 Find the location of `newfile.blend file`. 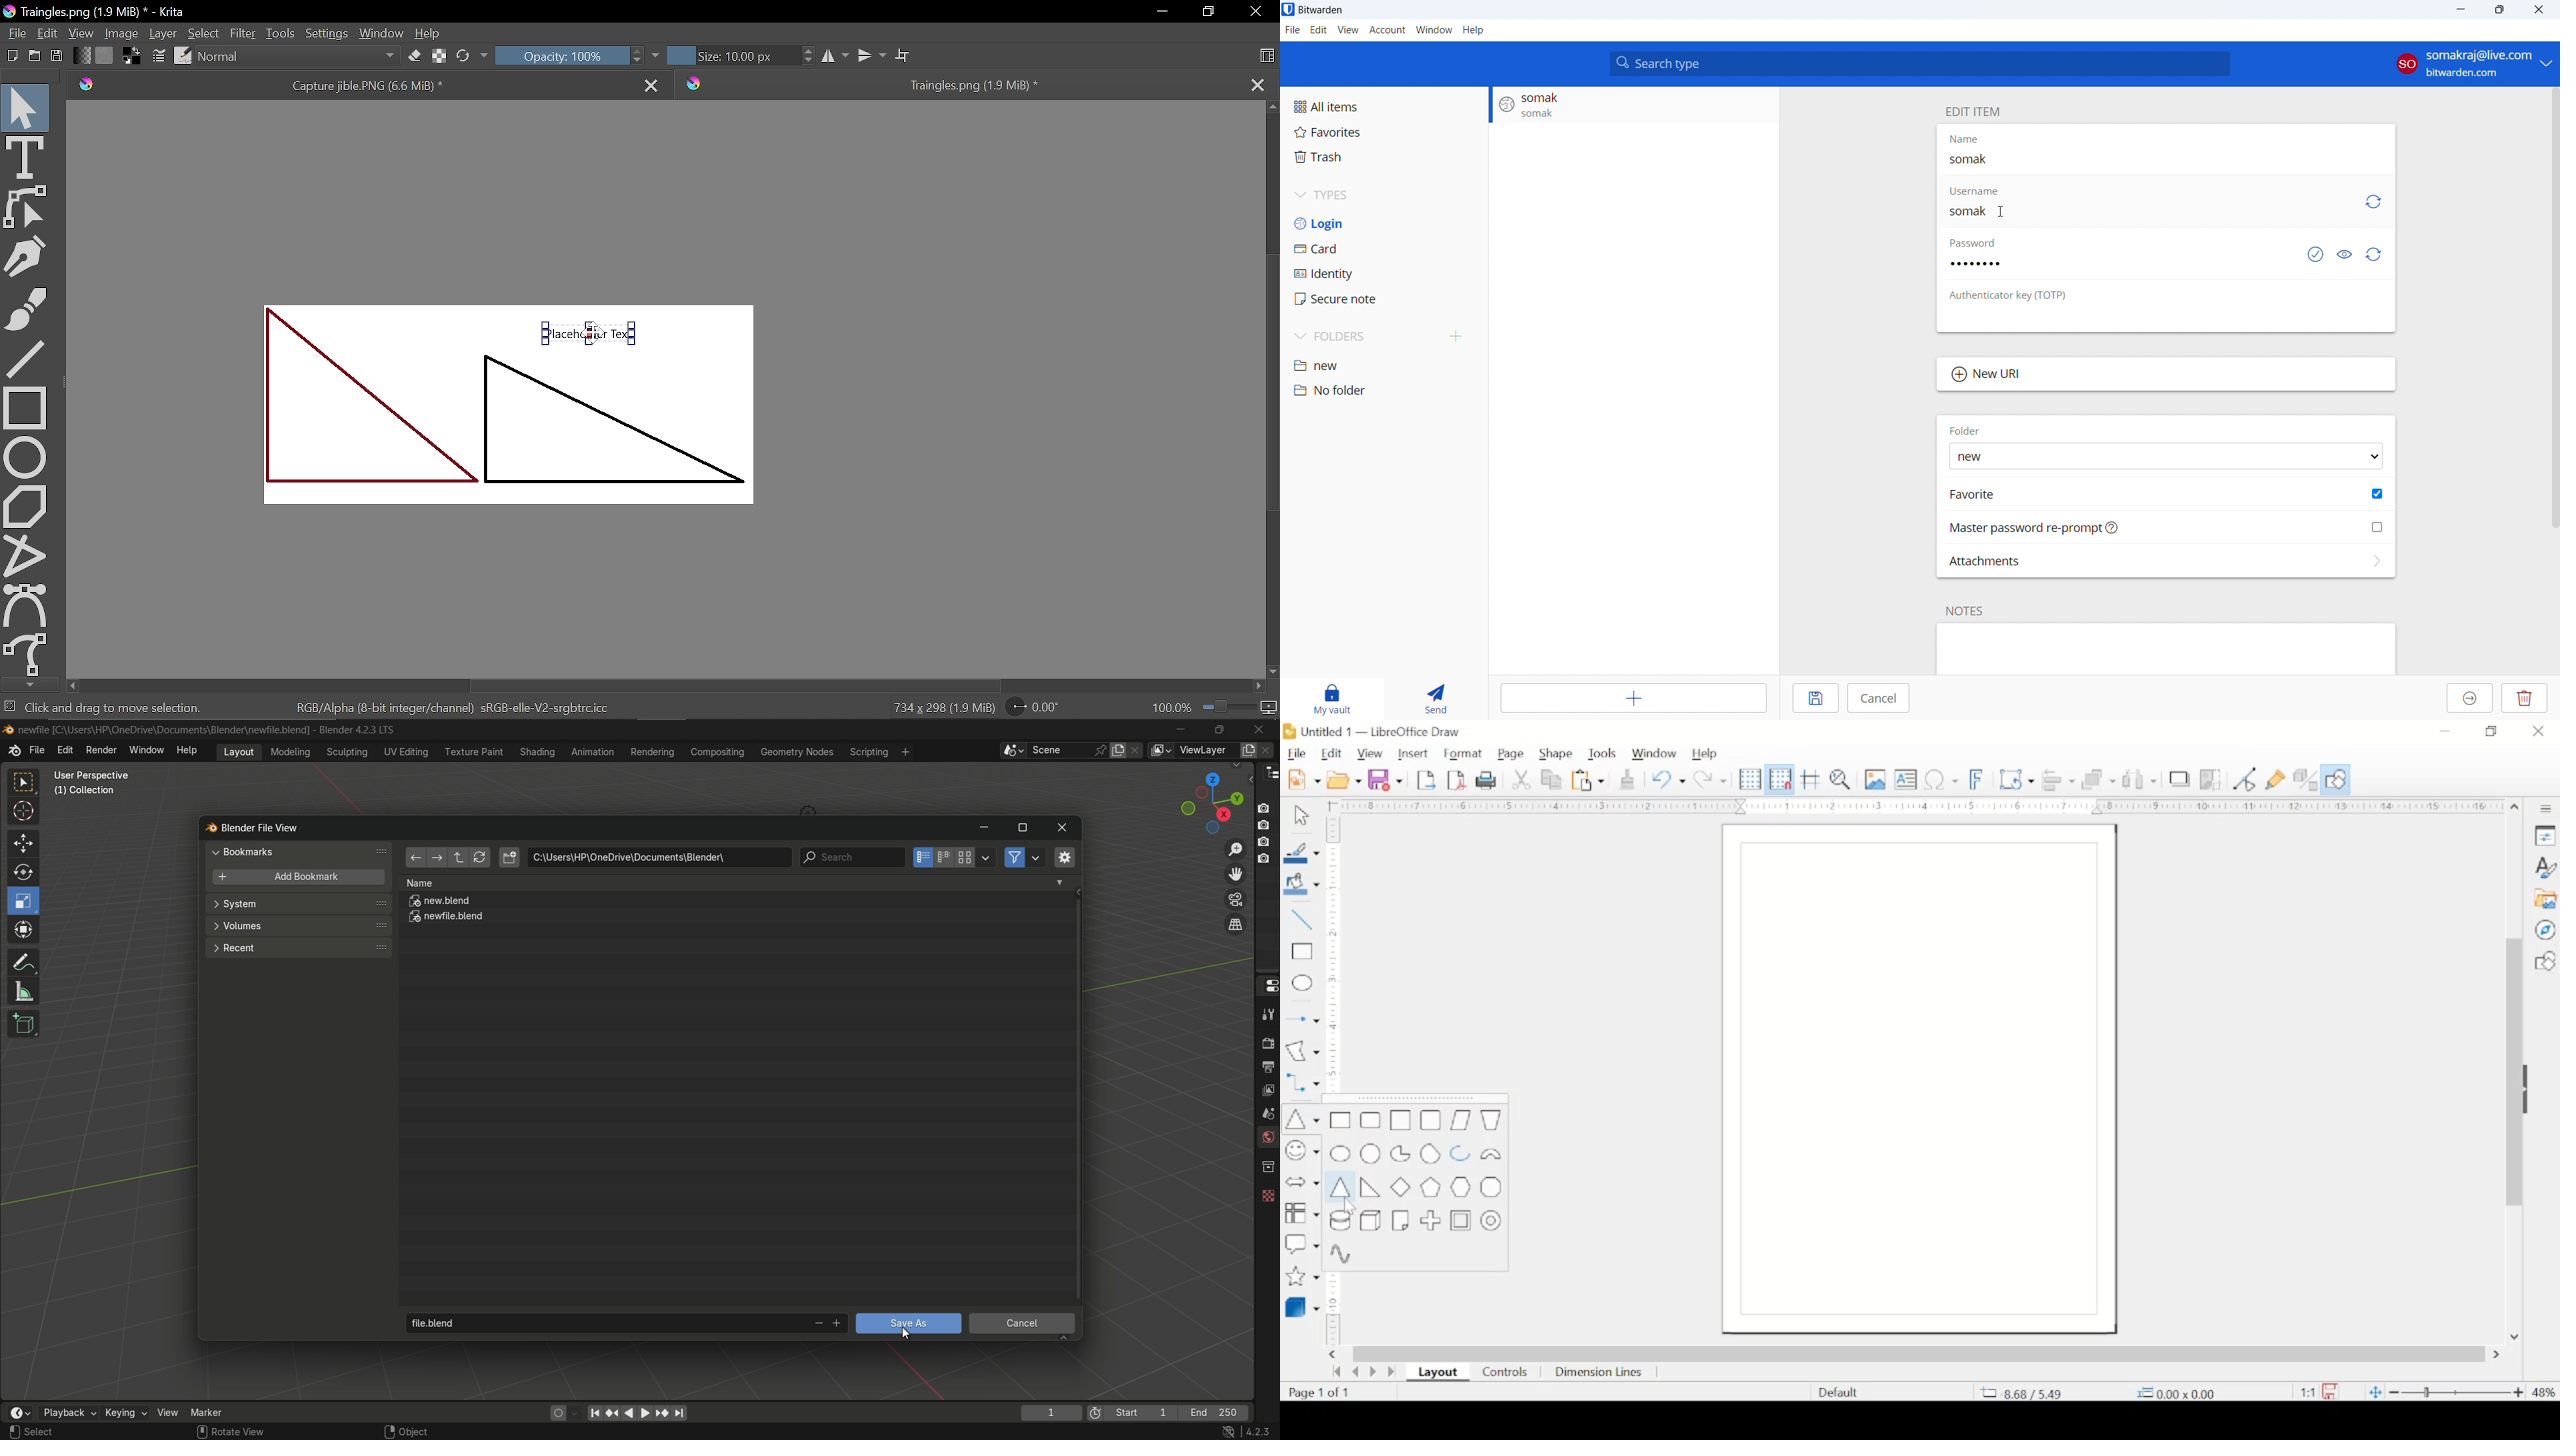

newfile.blend file is located at coordinates (447, 919).